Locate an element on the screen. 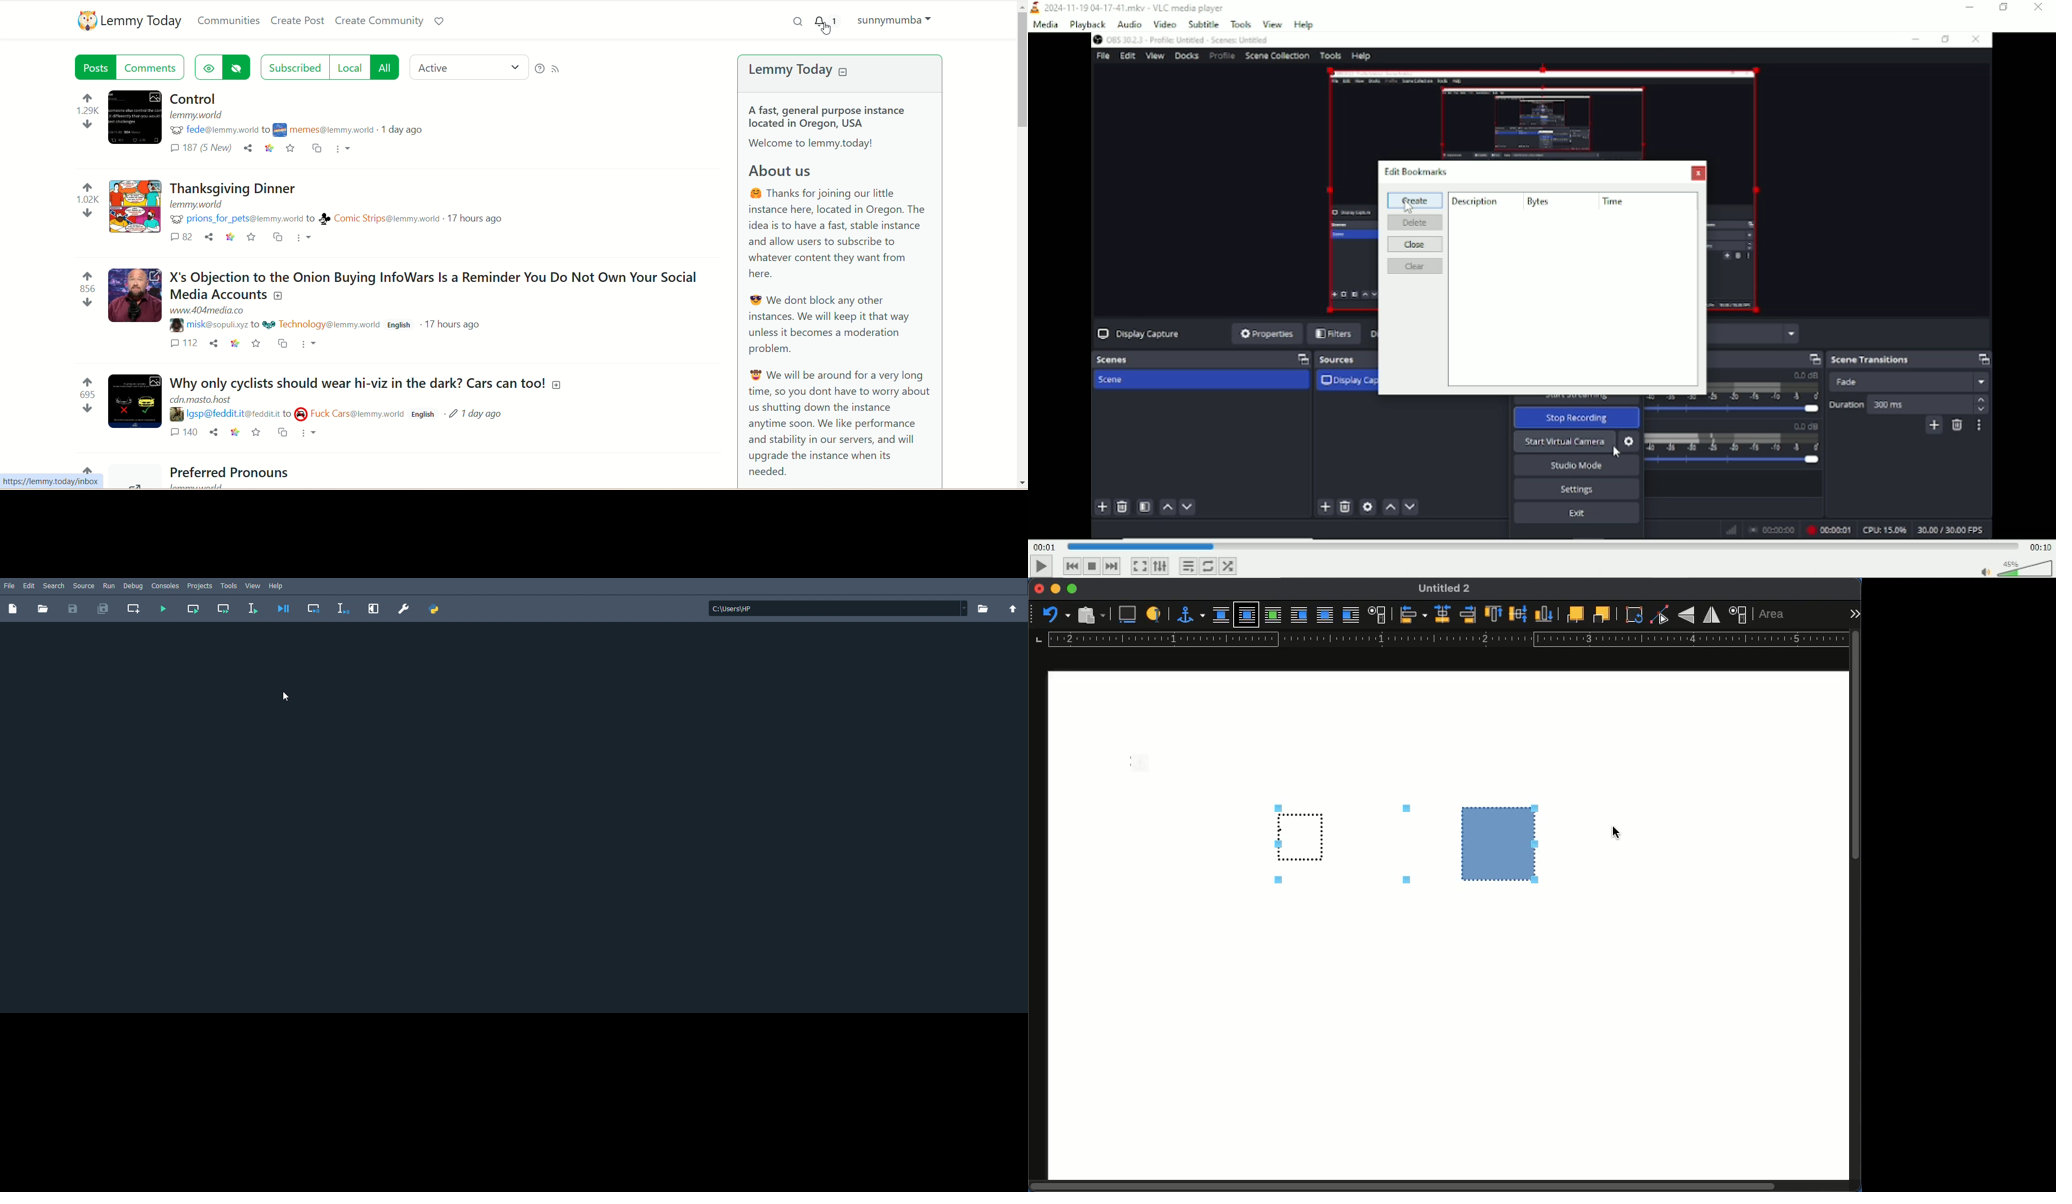  more is located at coordinates (307, 240).